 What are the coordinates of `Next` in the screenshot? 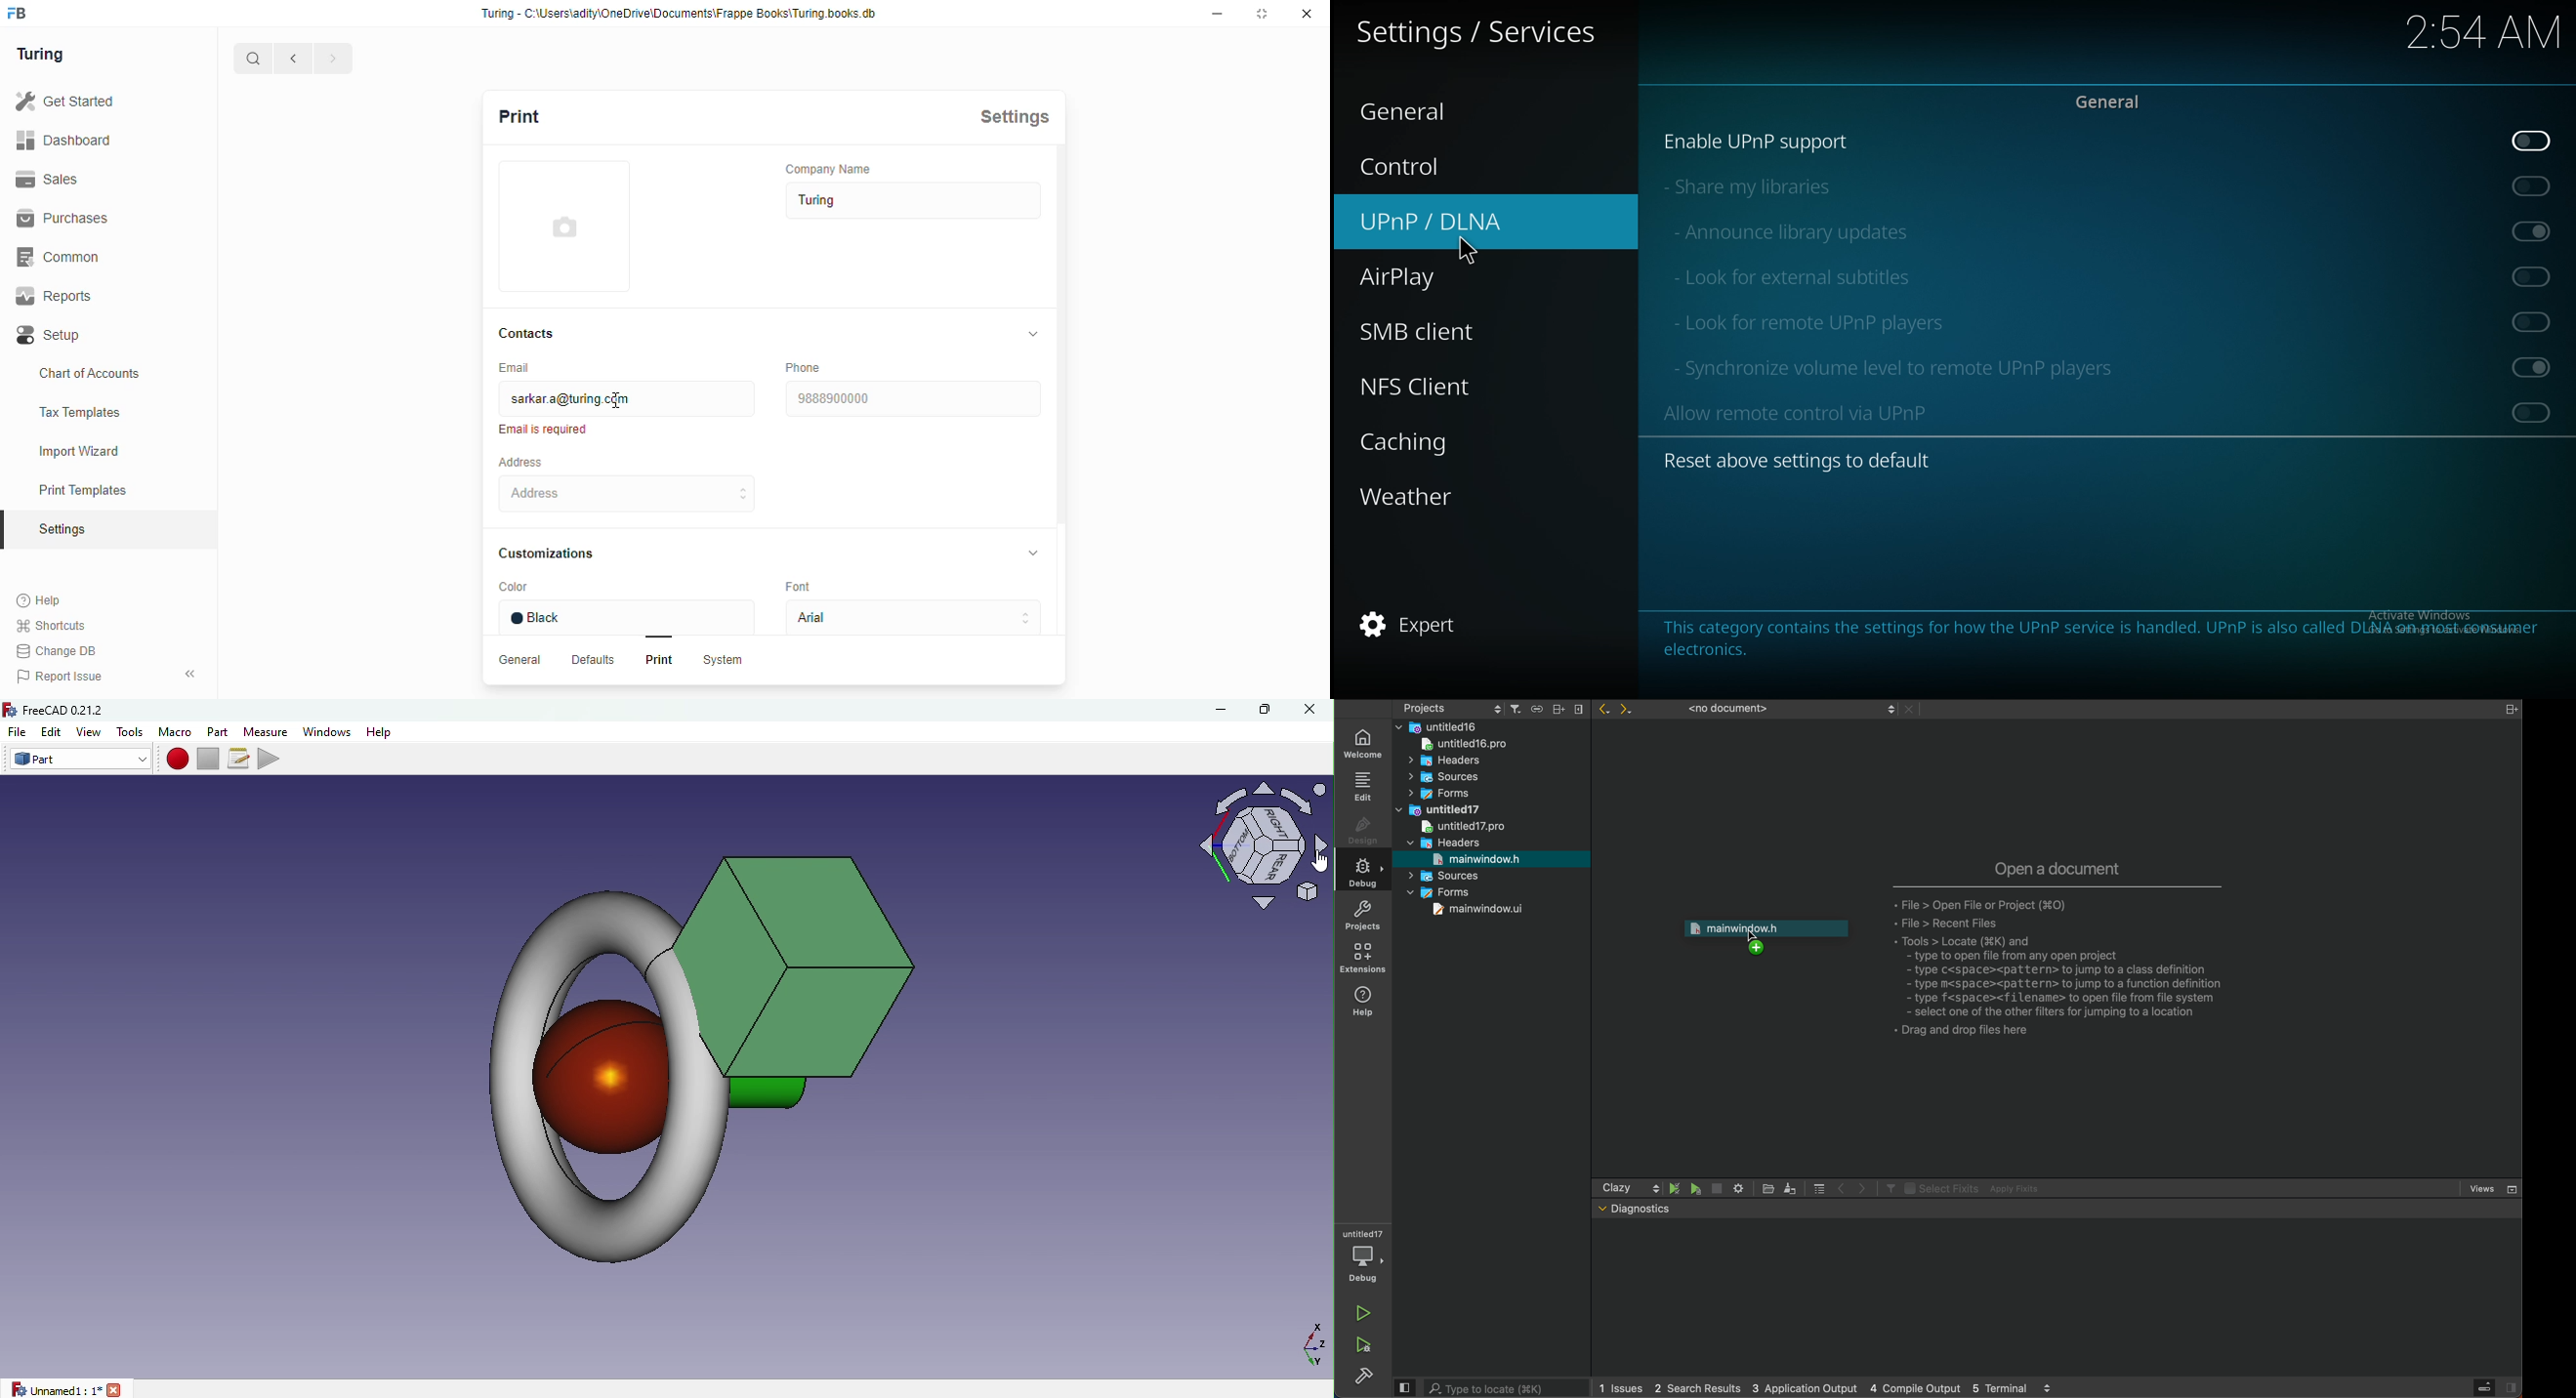 It's located at (1863, 1187).